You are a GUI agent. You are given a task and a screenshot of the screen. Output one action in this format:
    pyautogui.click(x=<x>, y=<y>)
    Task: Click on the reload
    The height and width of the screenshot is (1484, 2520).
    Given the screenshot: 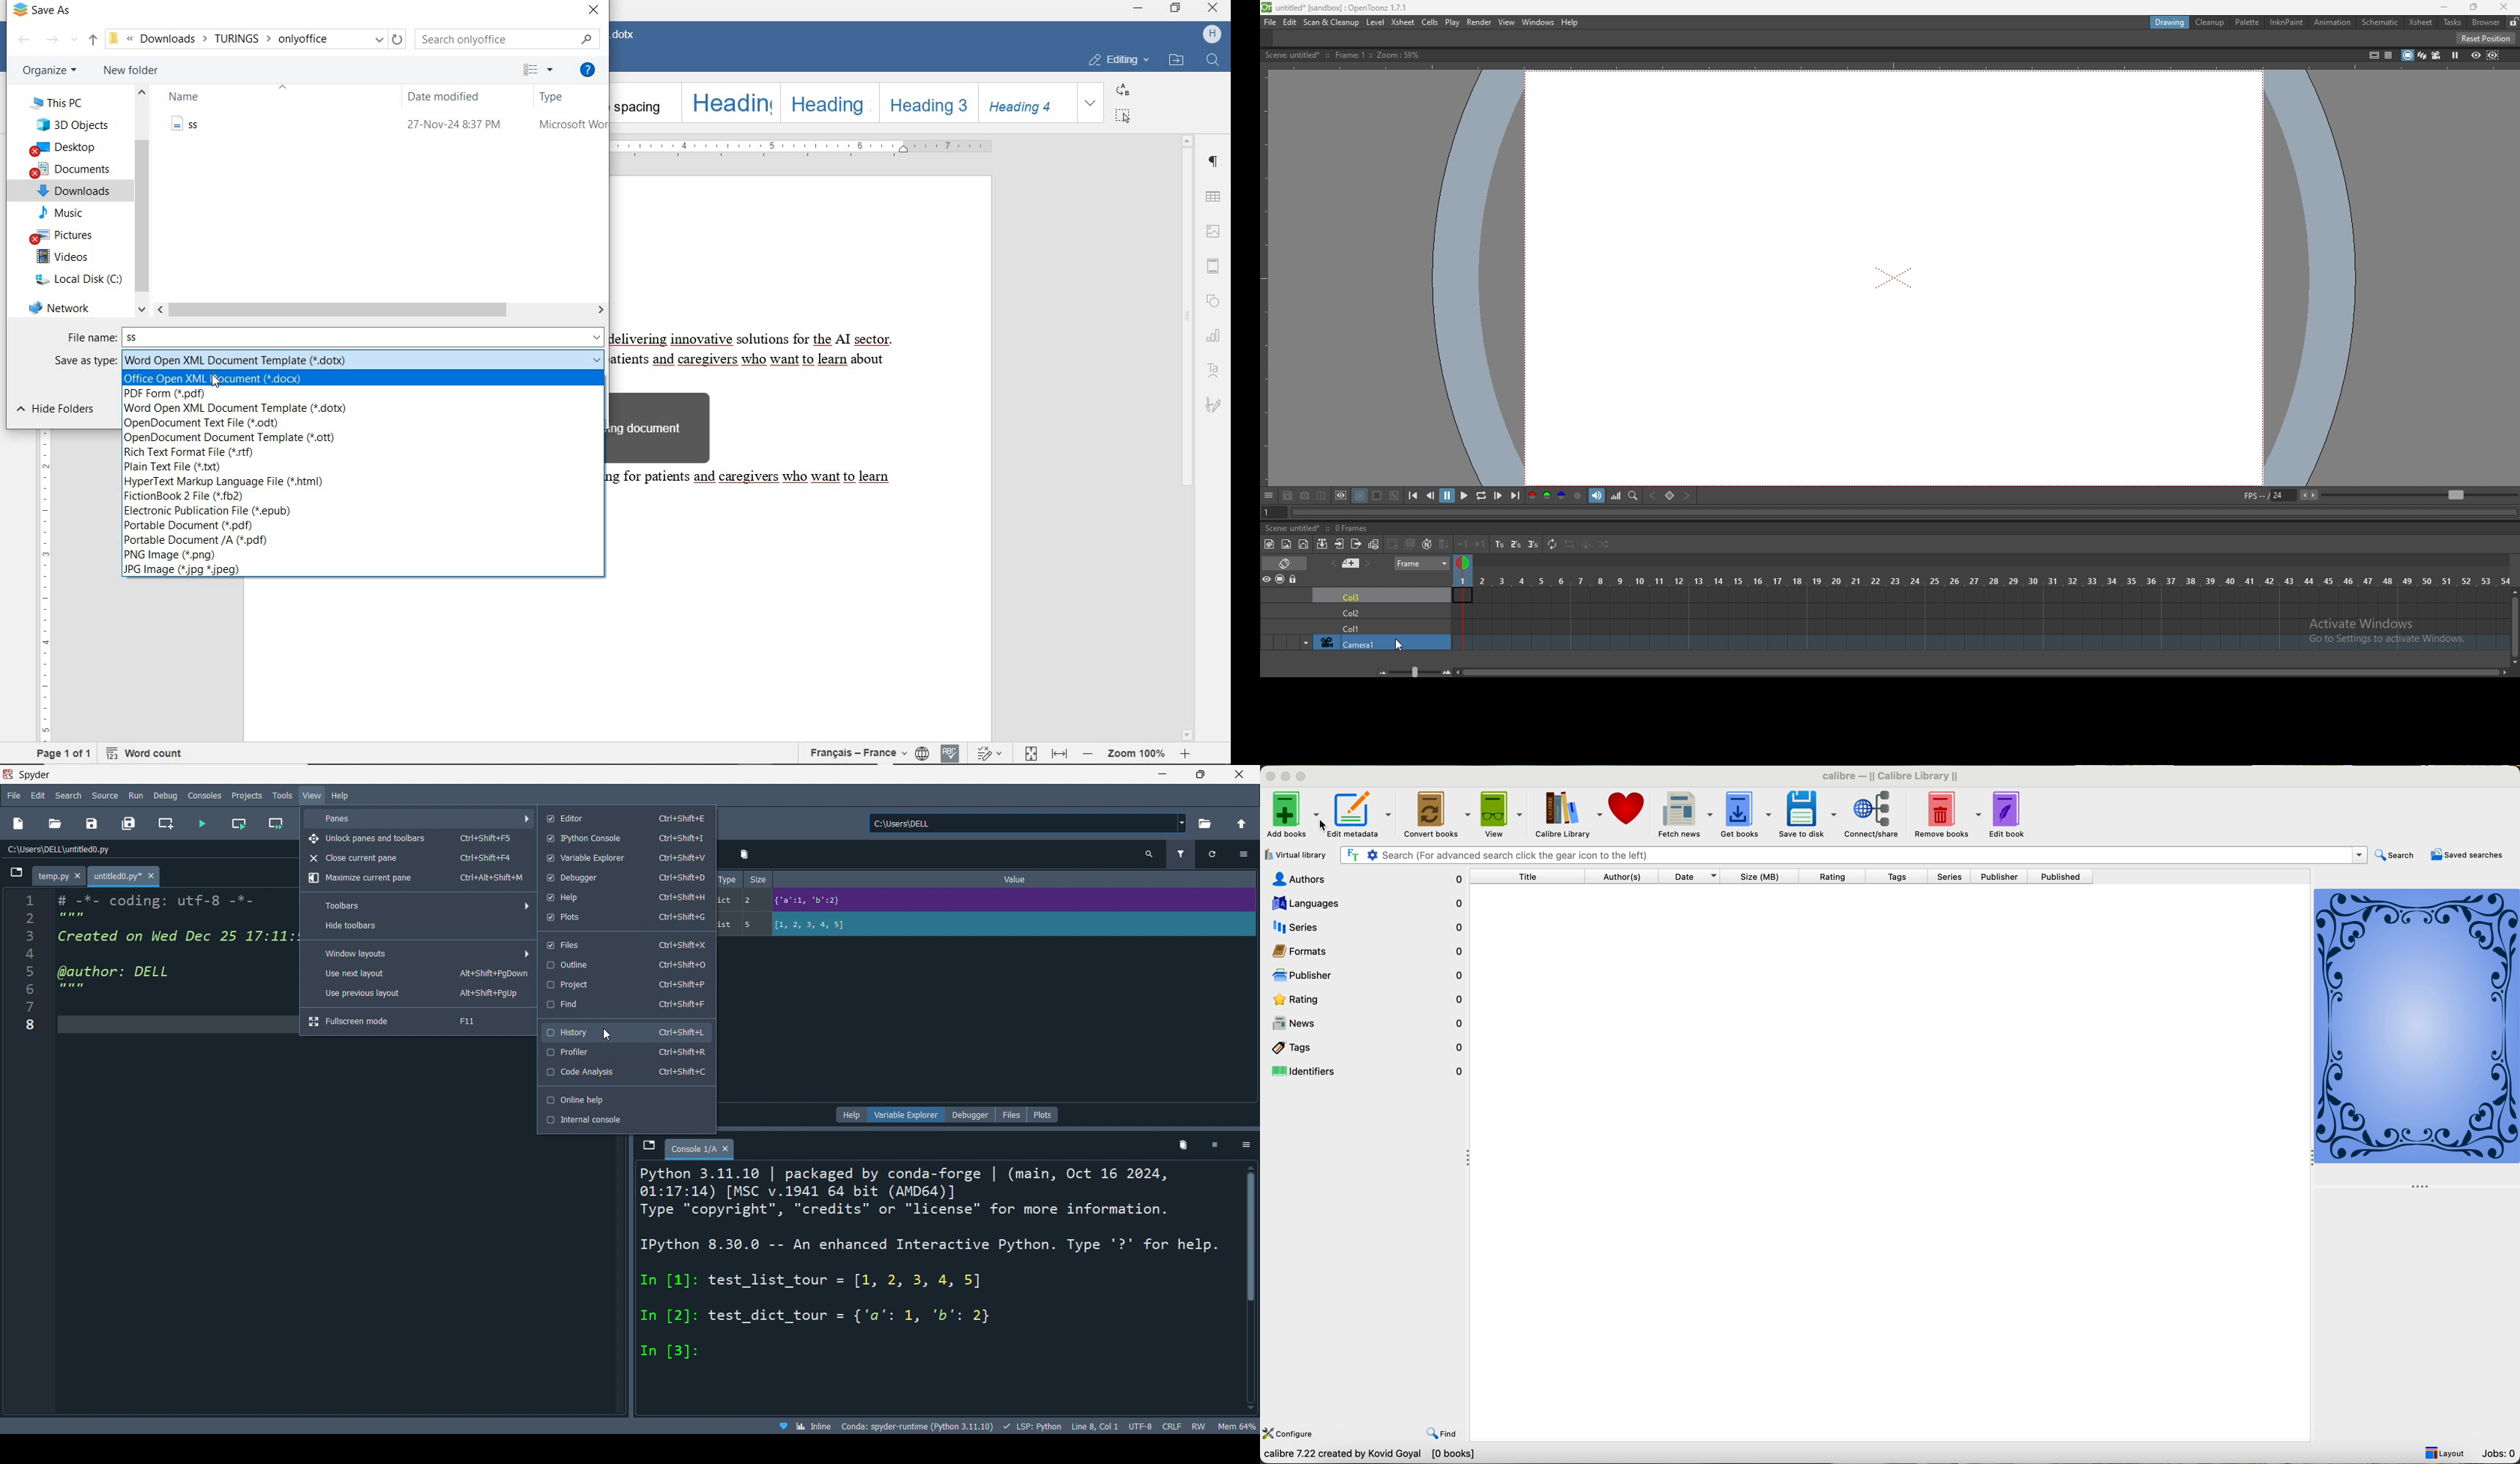 What is the action you would take?
    pyautogui.click(x=400, y=40)
    